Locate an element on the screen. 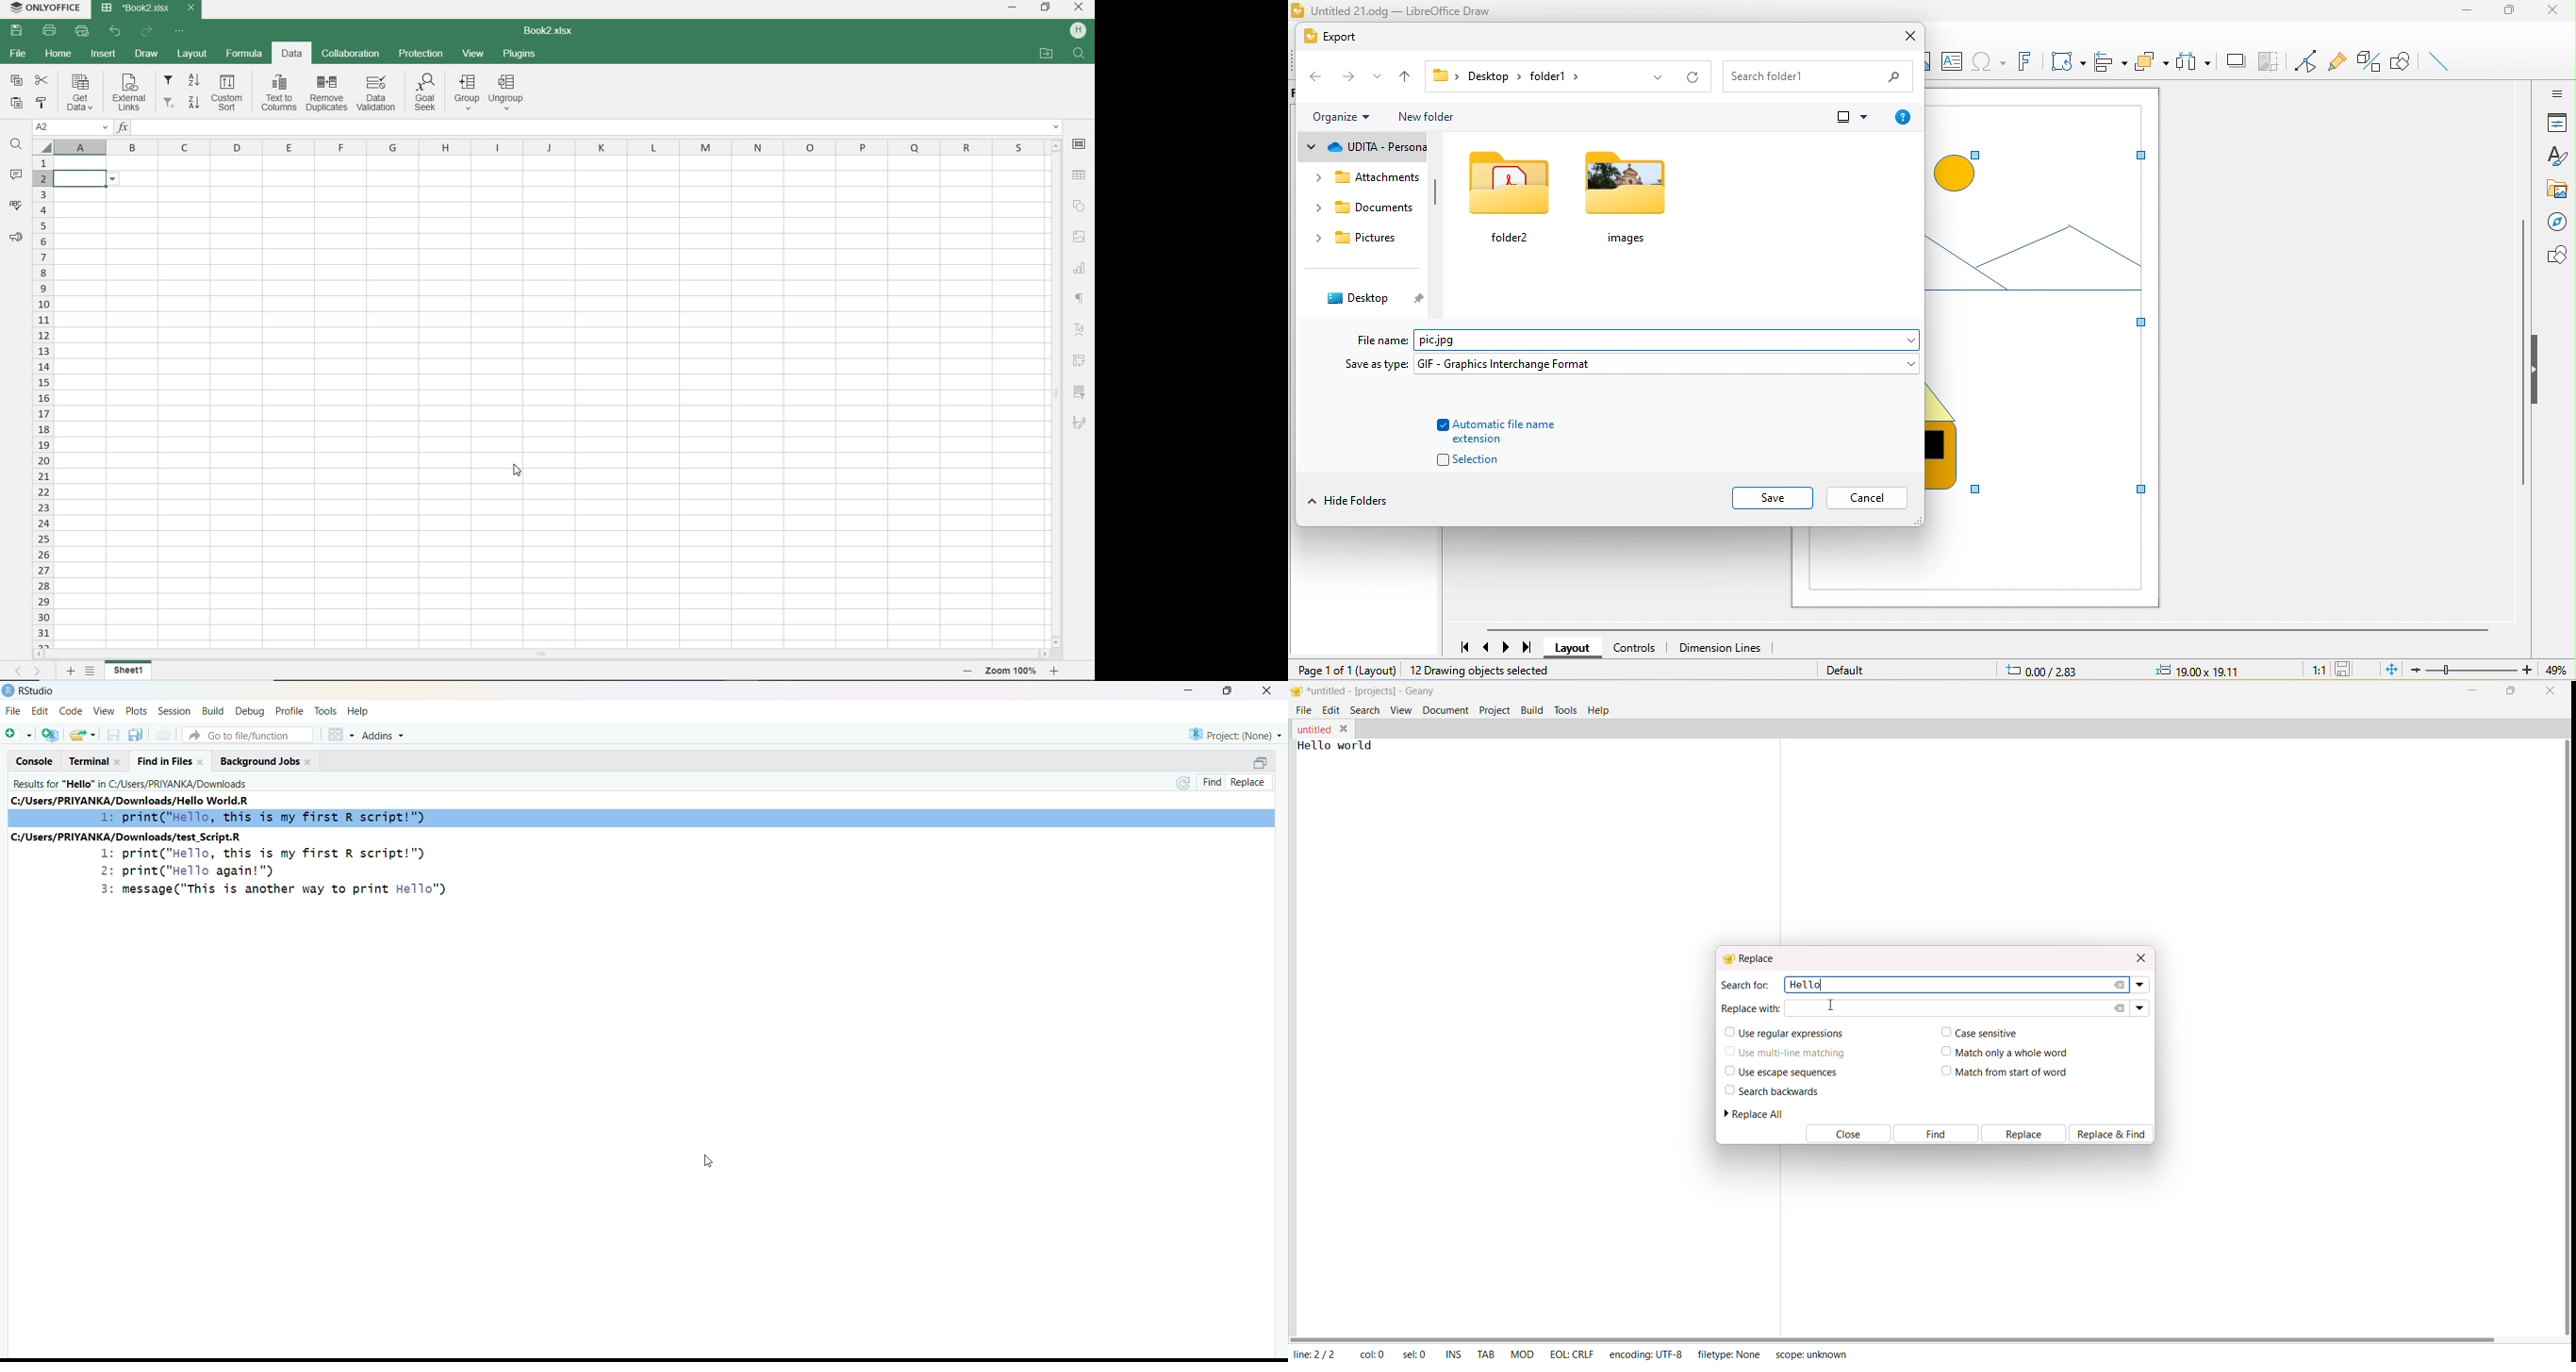  cancel is located at coordinates (1868, 499).